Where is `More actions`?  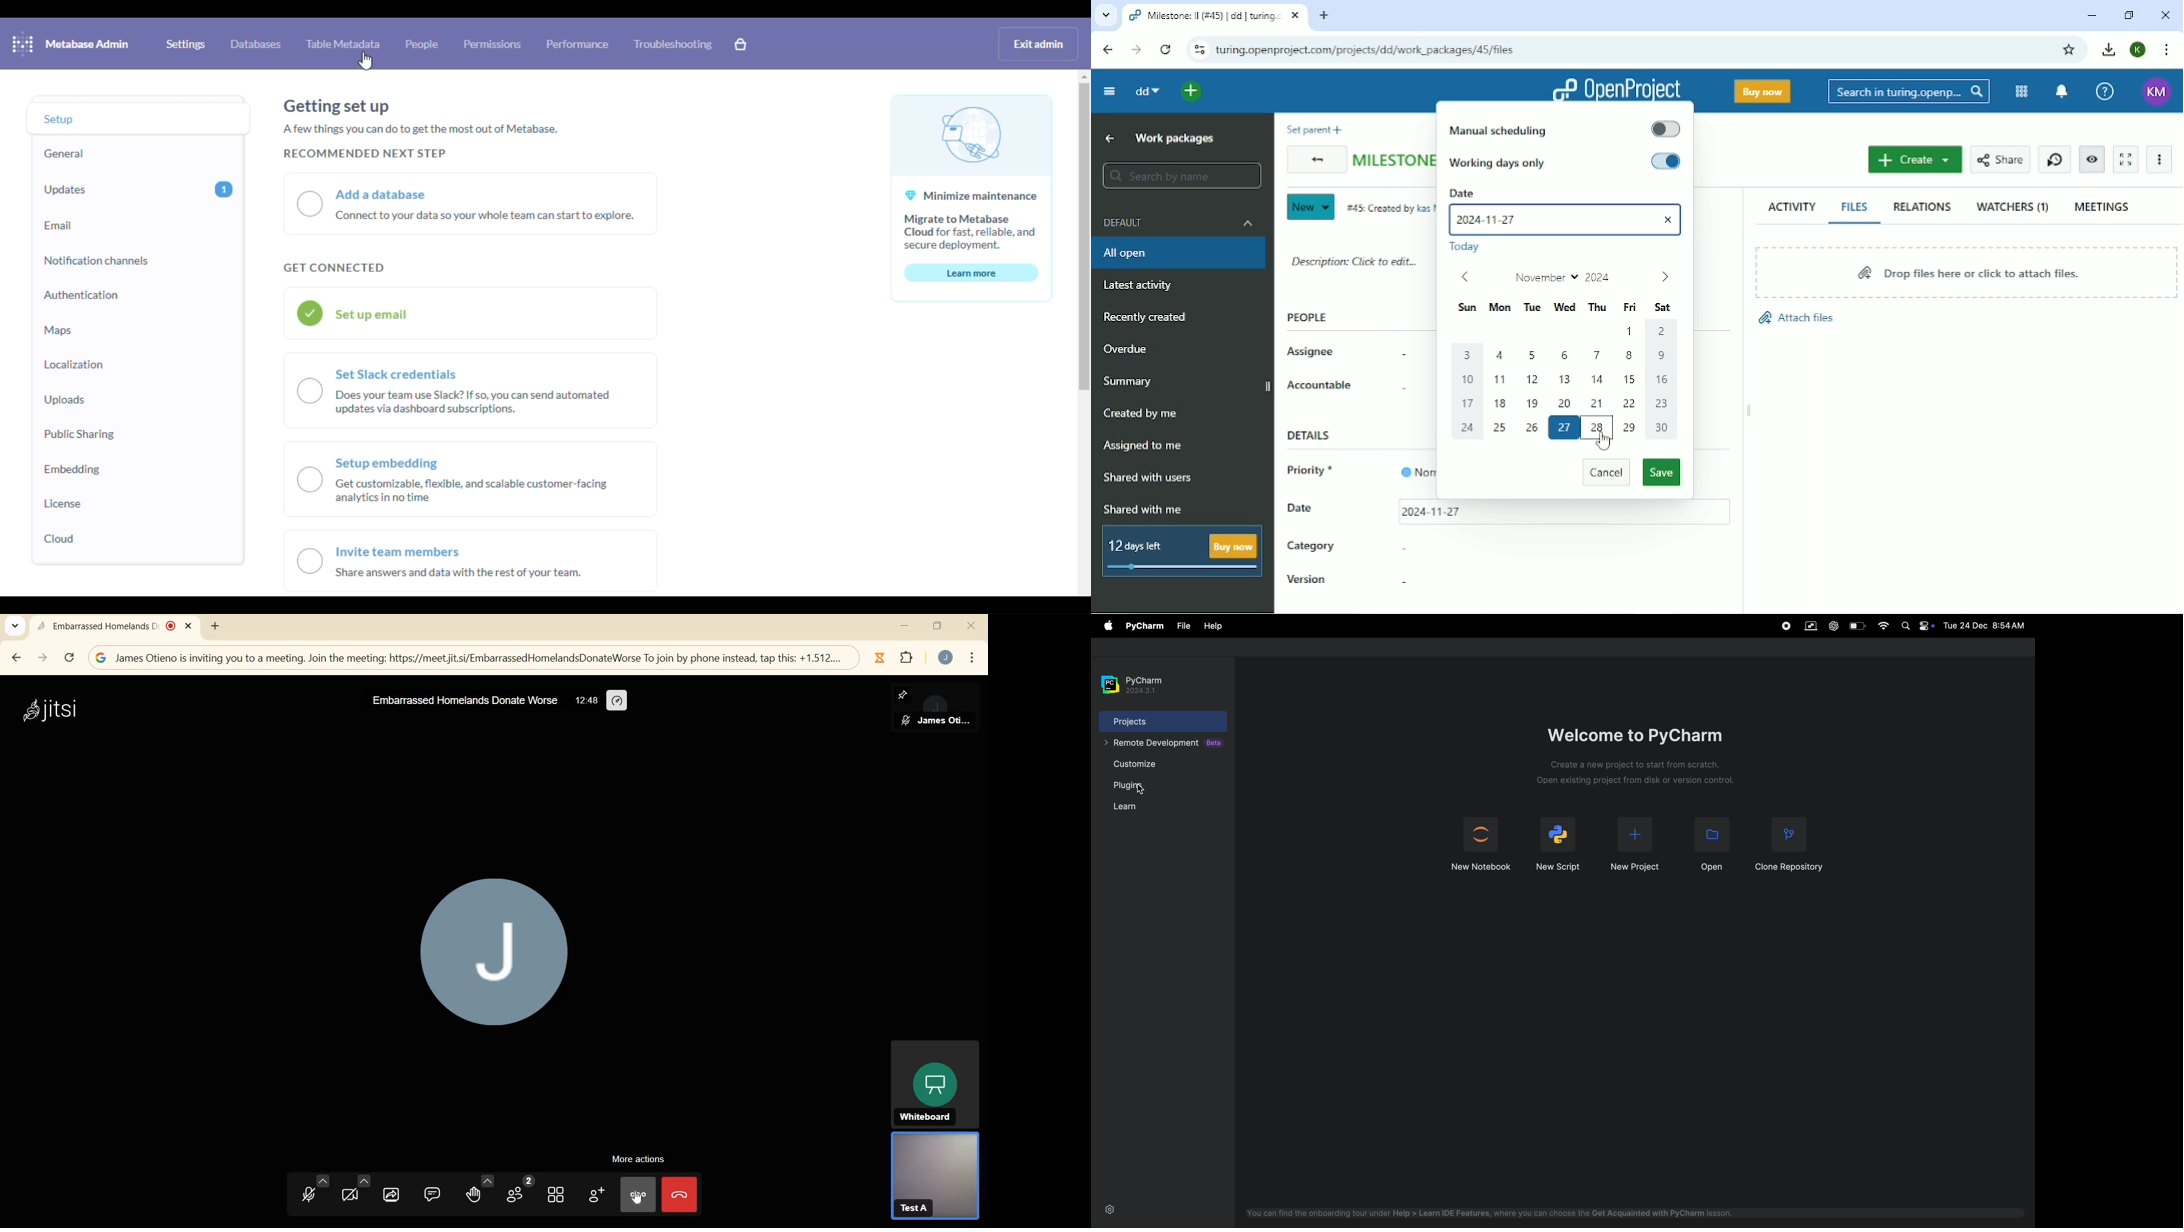 More actions is located at coordinates (2160, 159).